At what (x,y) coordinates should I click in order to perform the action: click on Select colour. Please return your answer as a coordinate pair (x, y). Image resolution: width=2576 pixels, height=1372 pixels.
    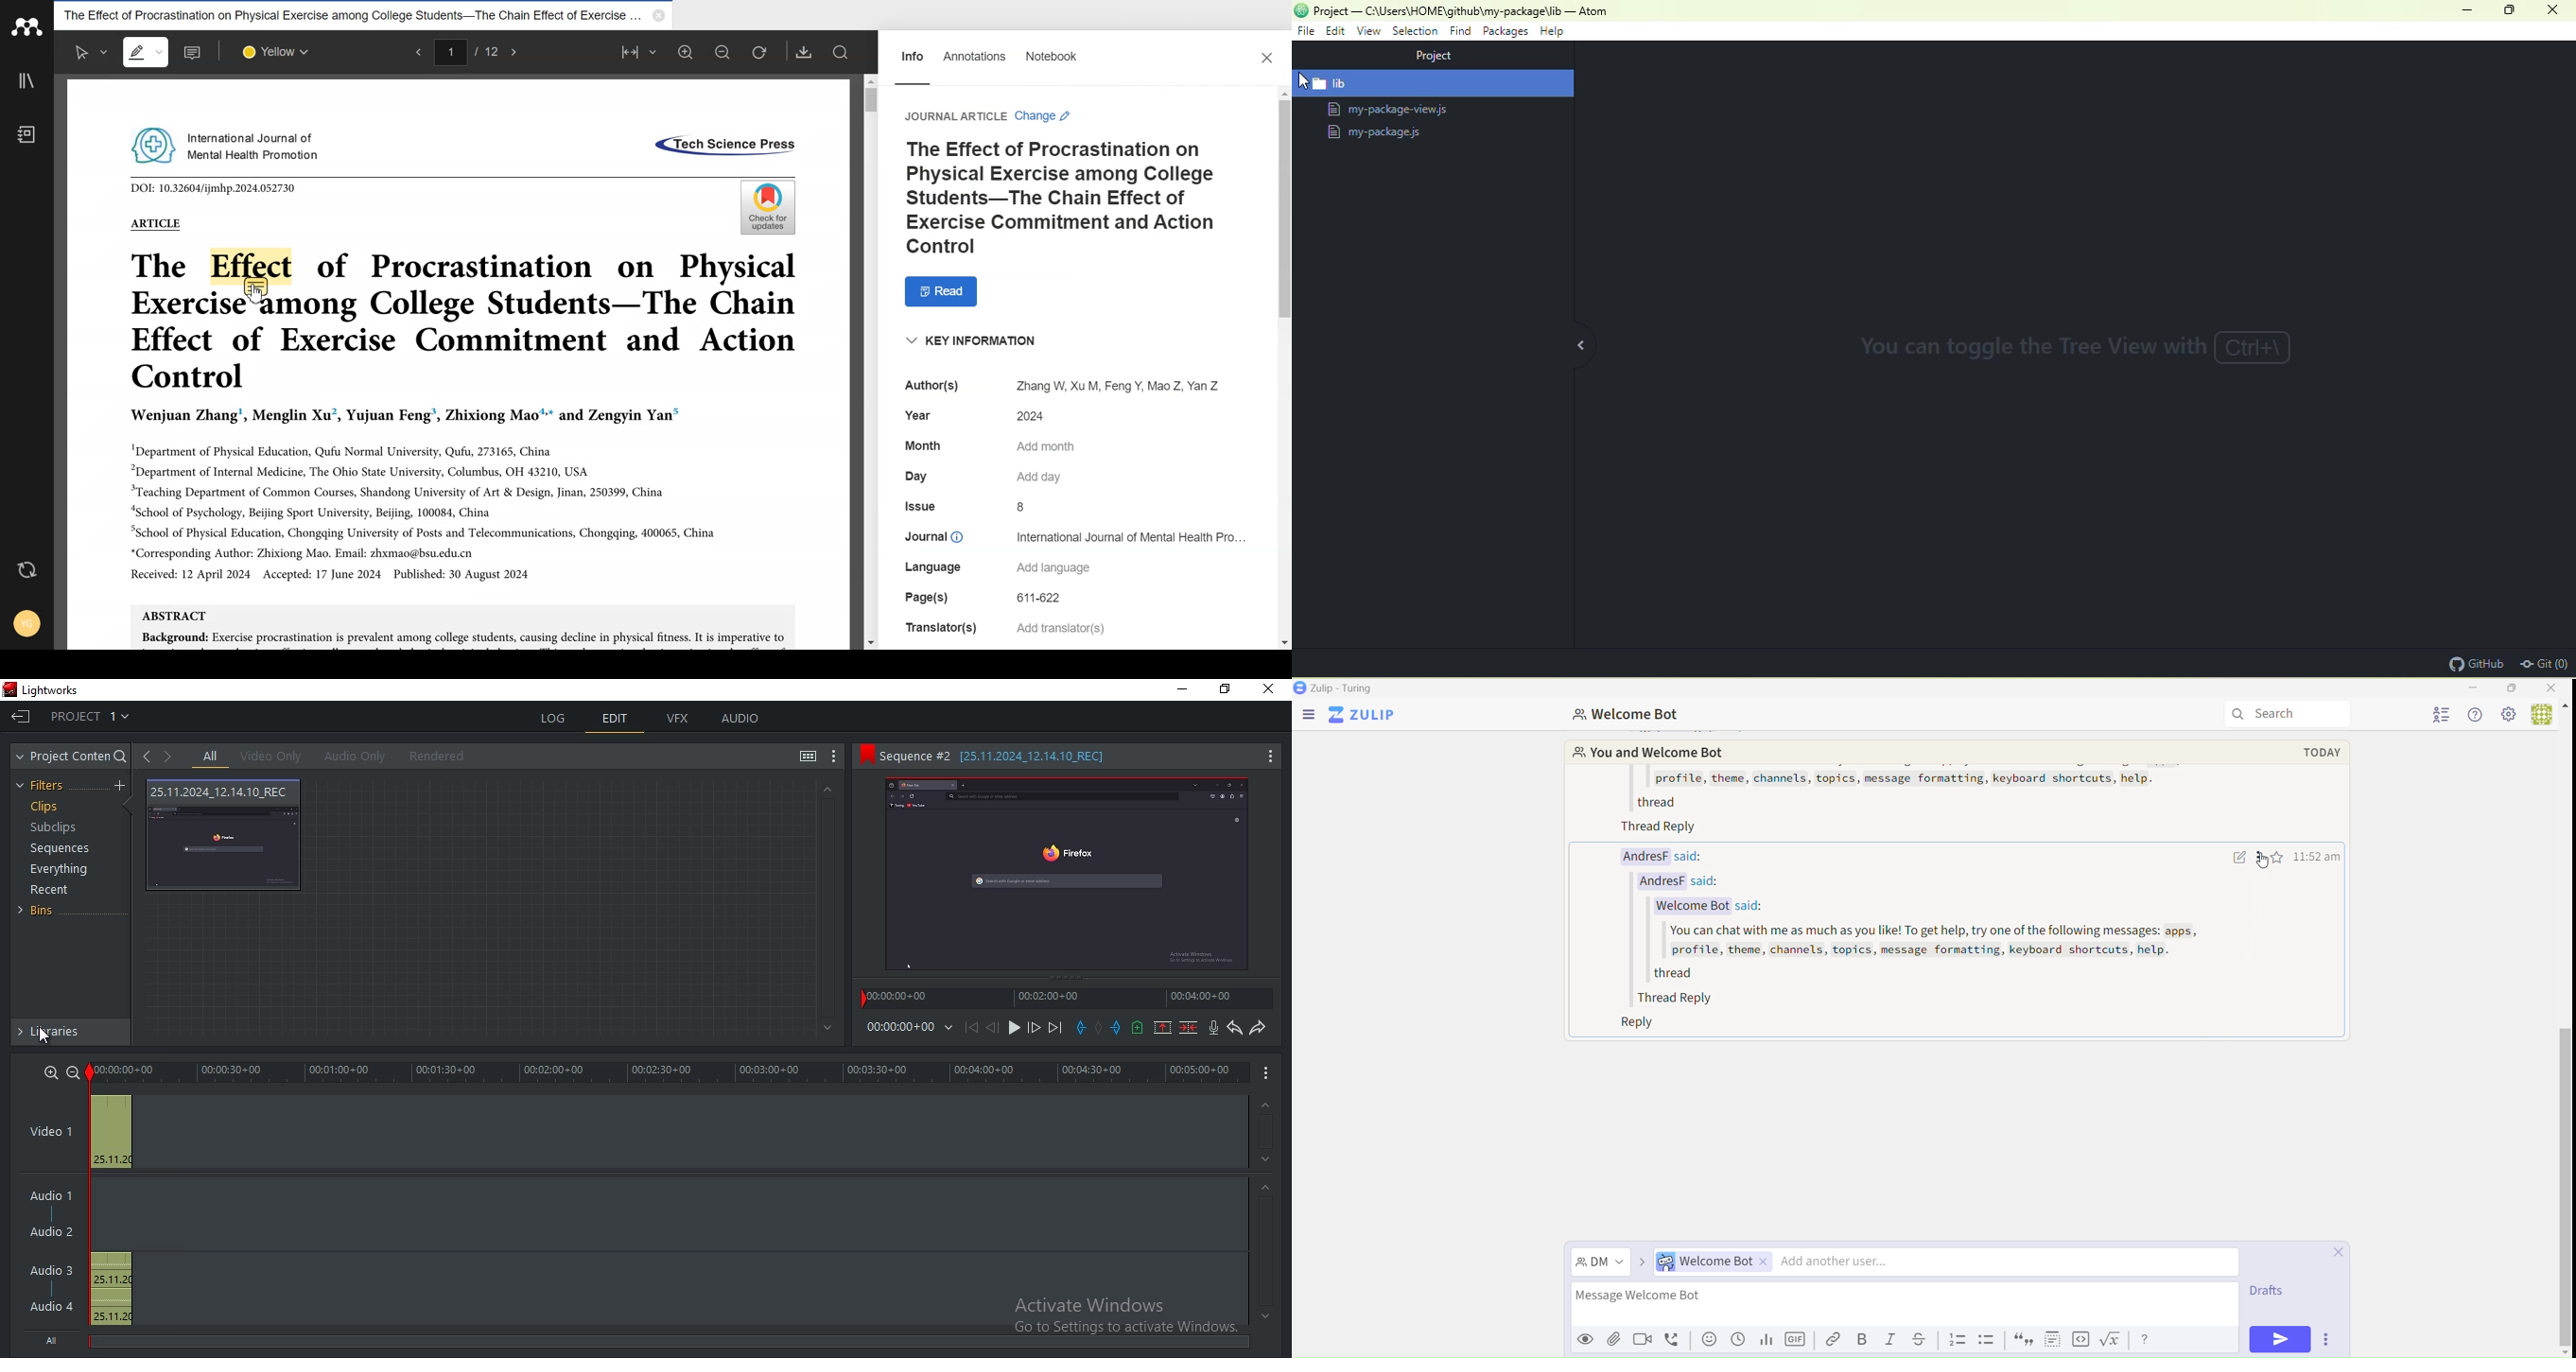
    Looking at the image, I should click on (279, 53).